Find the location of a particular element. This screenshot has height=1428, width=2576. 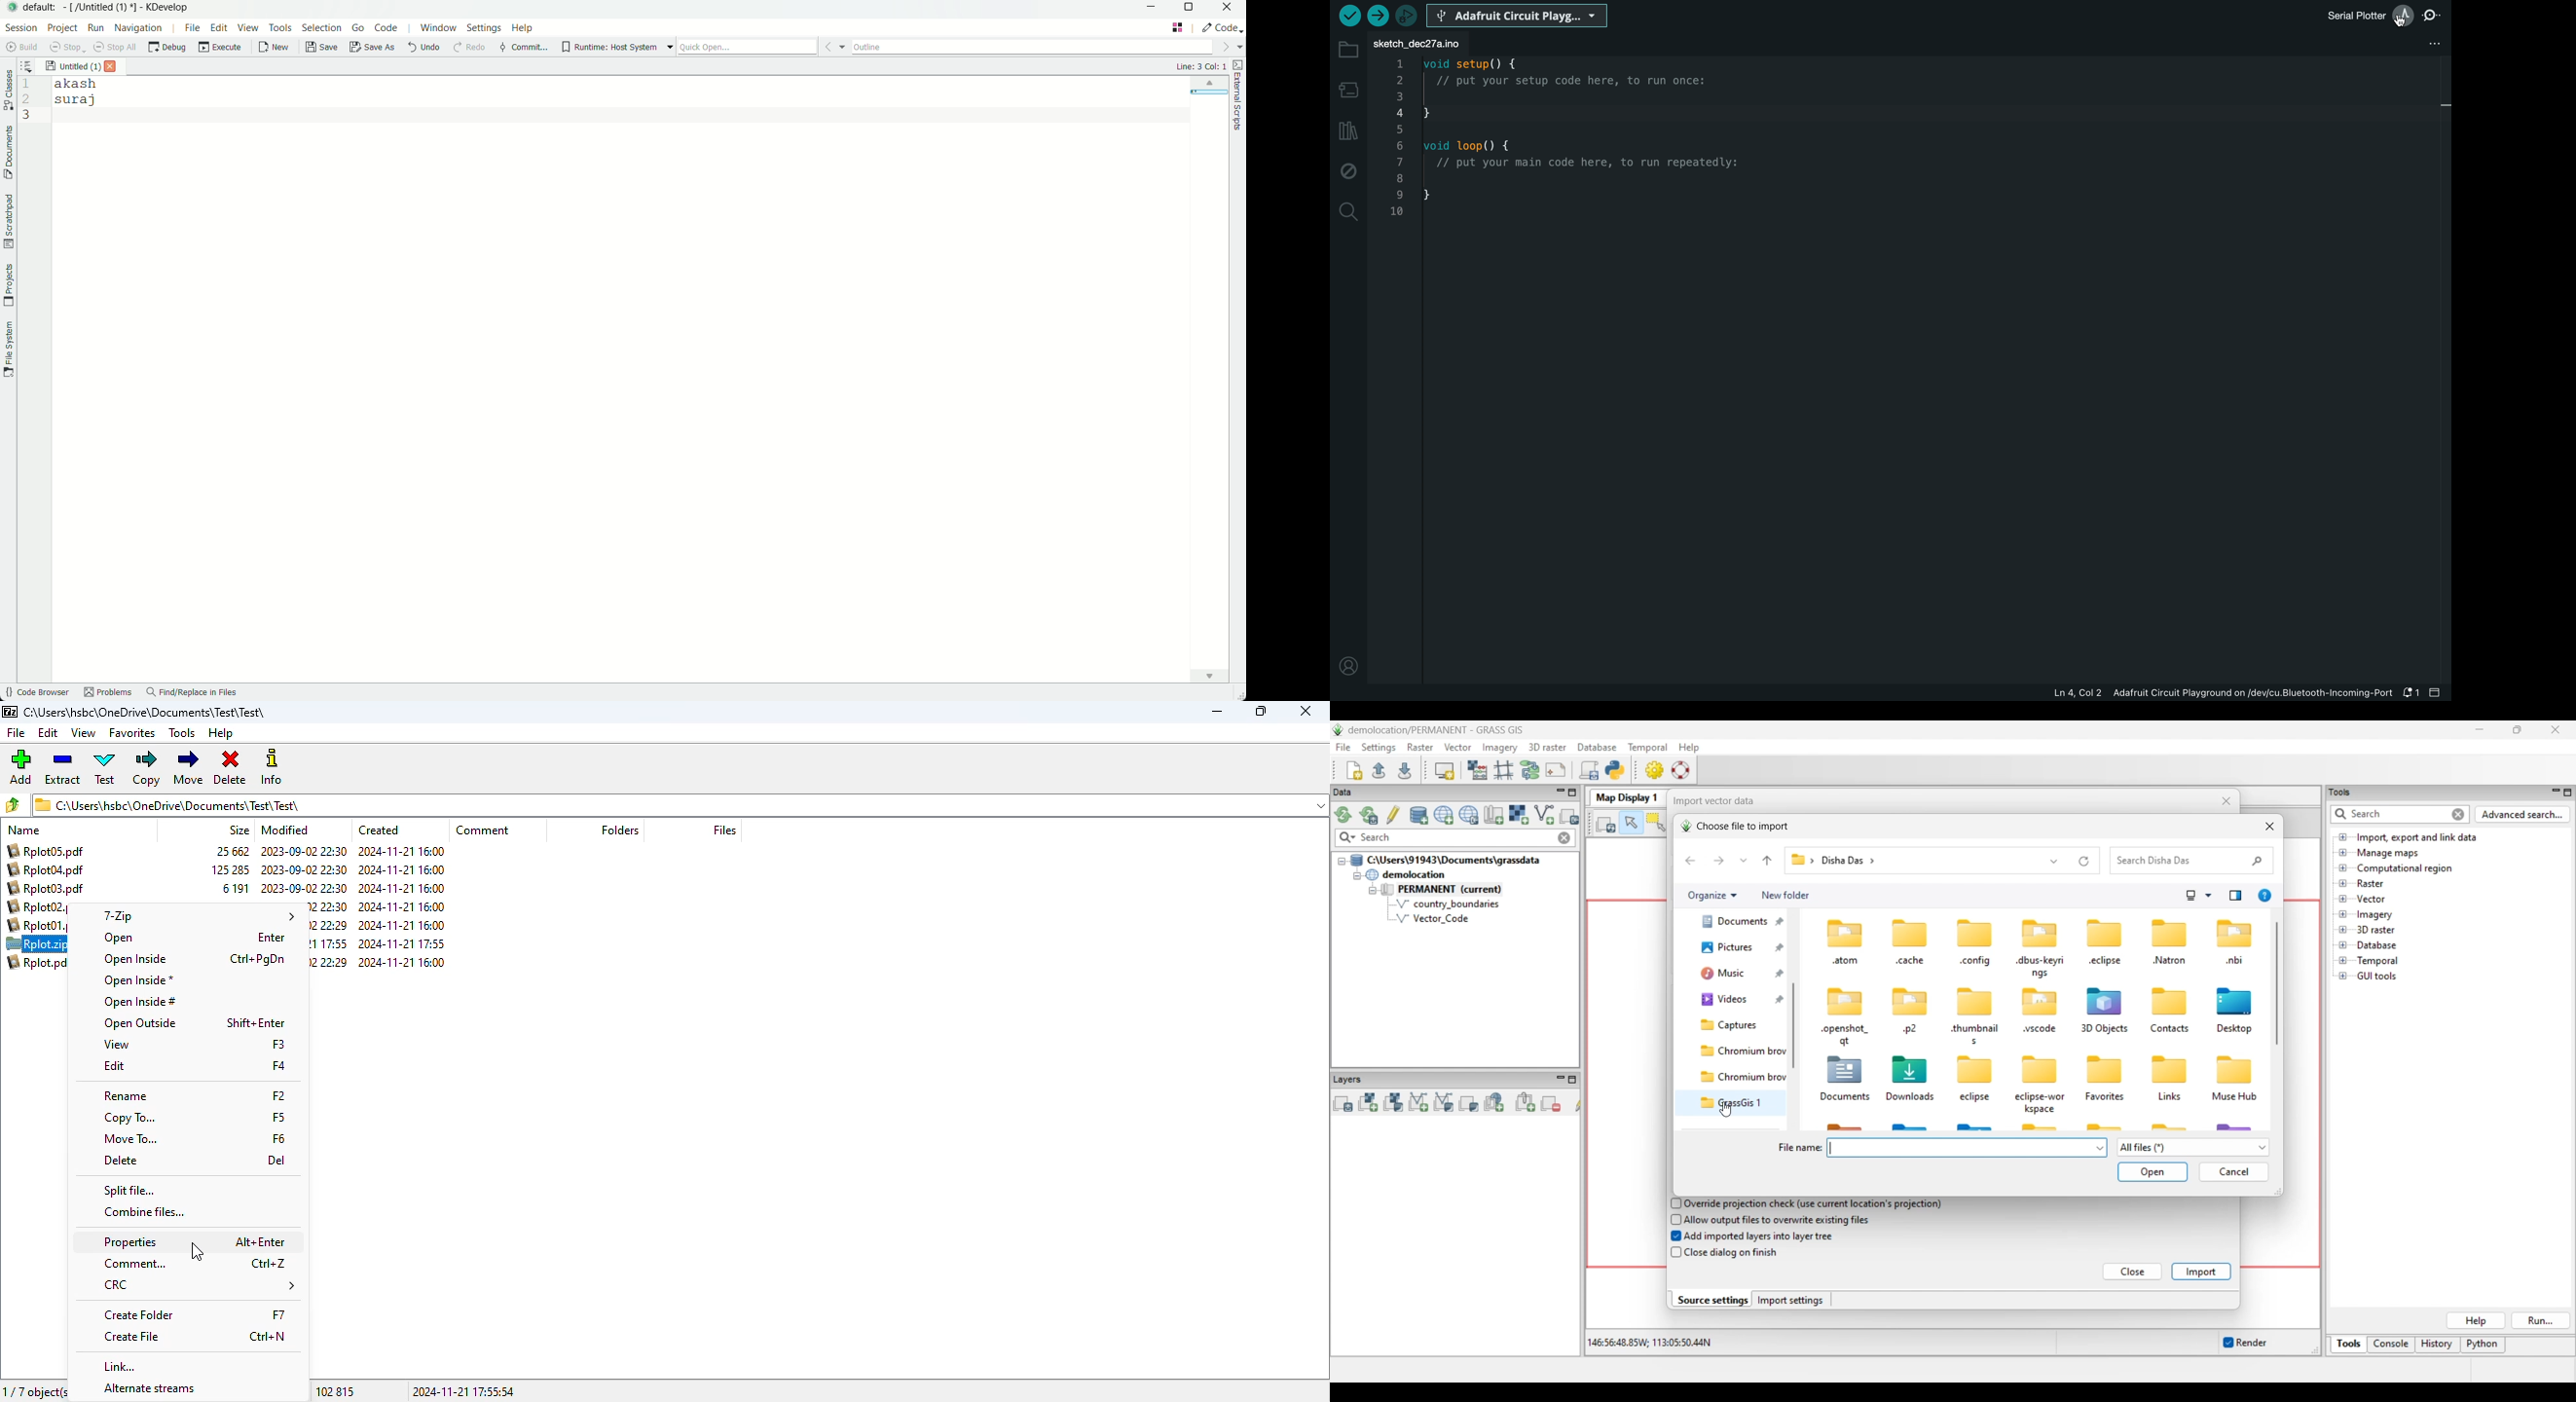

browse folders is located at coordinates (13, 804).